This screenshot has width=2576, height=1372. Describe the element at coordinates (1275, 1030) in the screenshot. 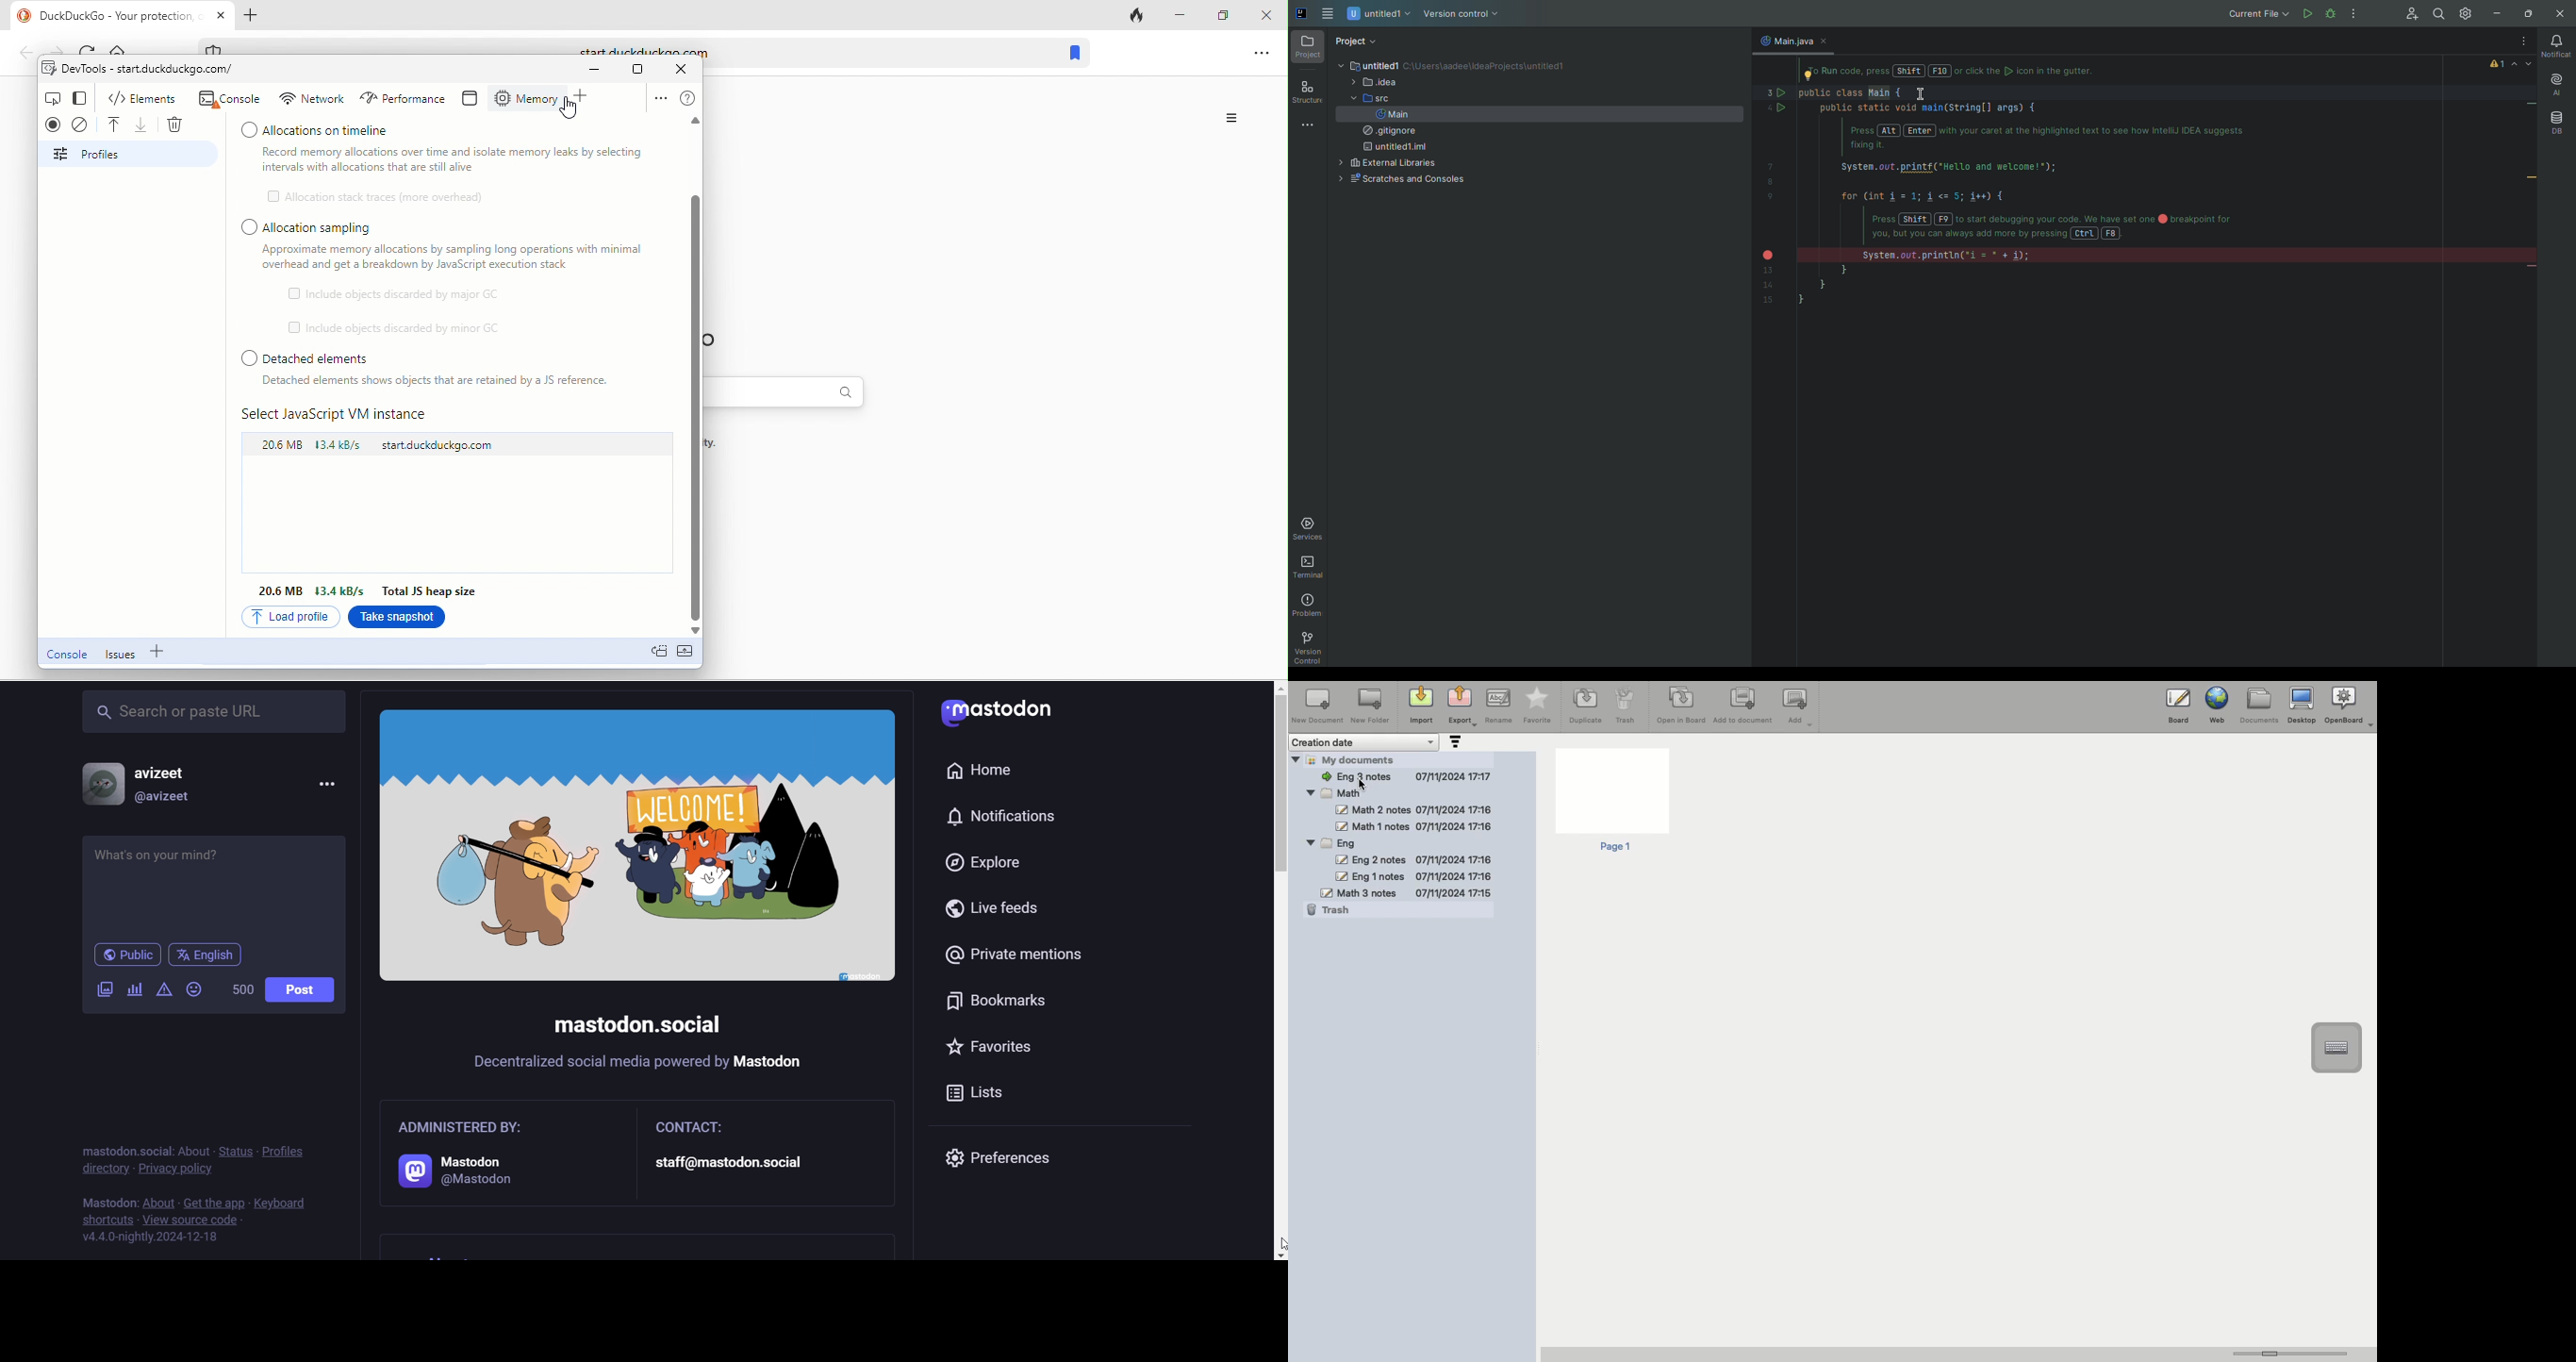

I see `scroll bar` at that location.